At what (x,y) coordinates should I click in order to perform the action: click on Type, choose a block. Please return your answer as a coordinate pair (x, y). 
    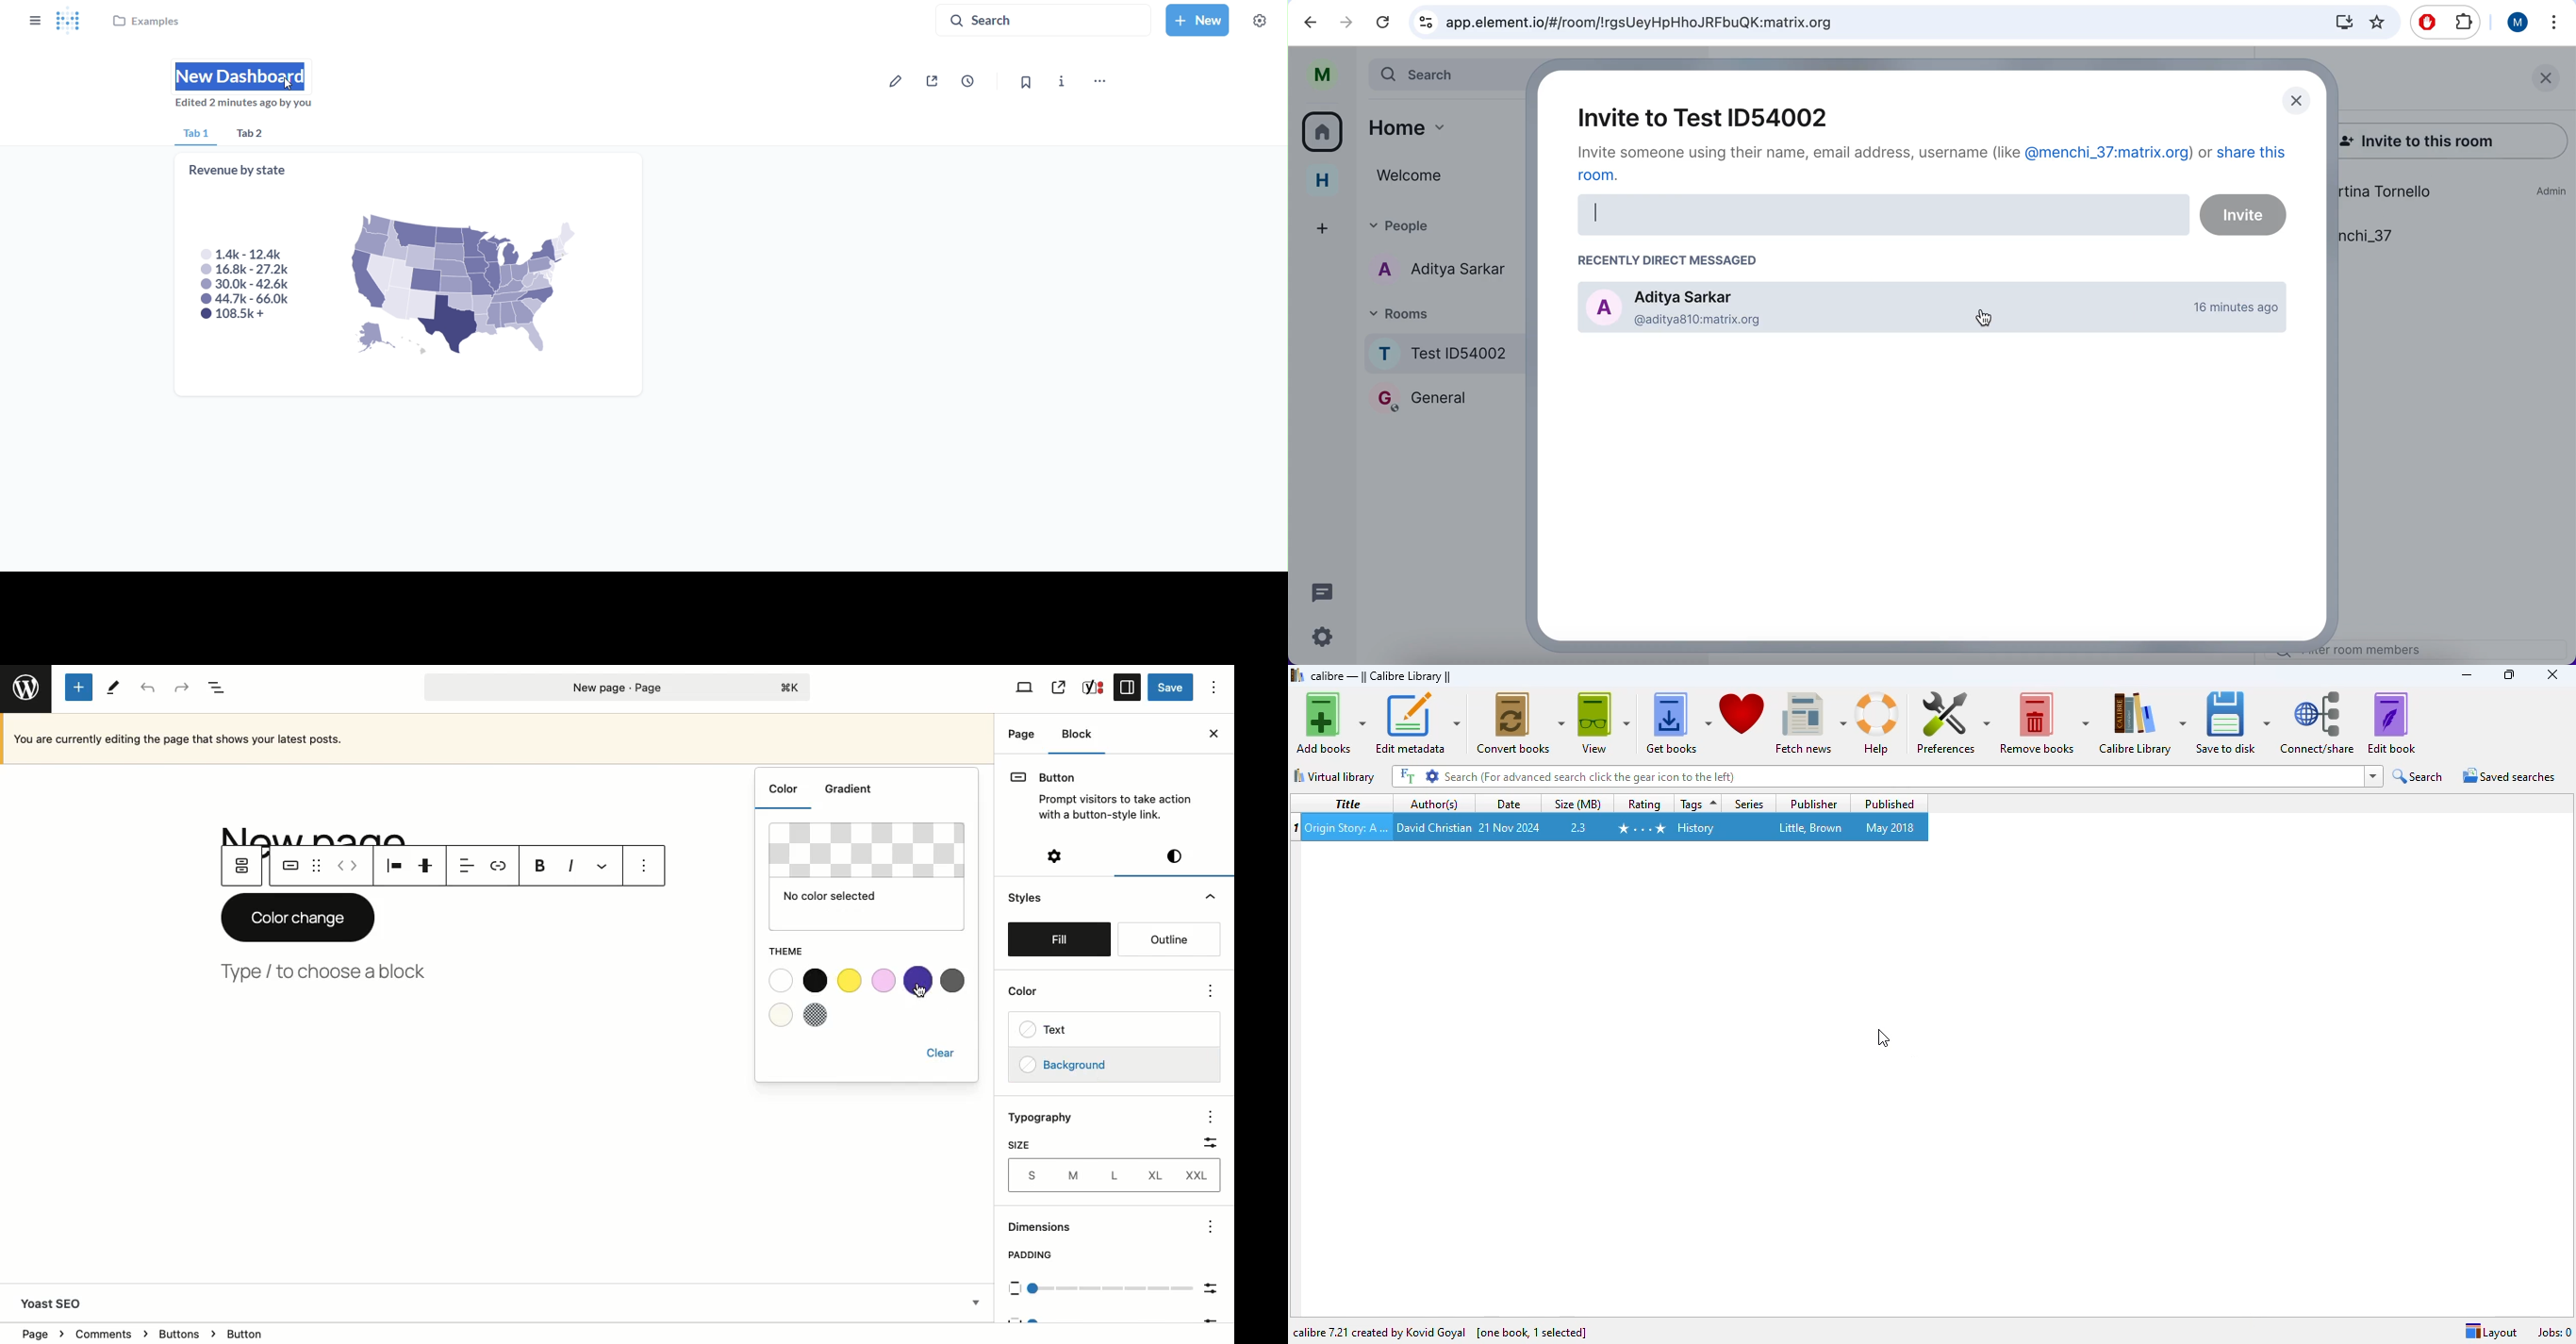
    Looking at the image, I should click on (327, 969).